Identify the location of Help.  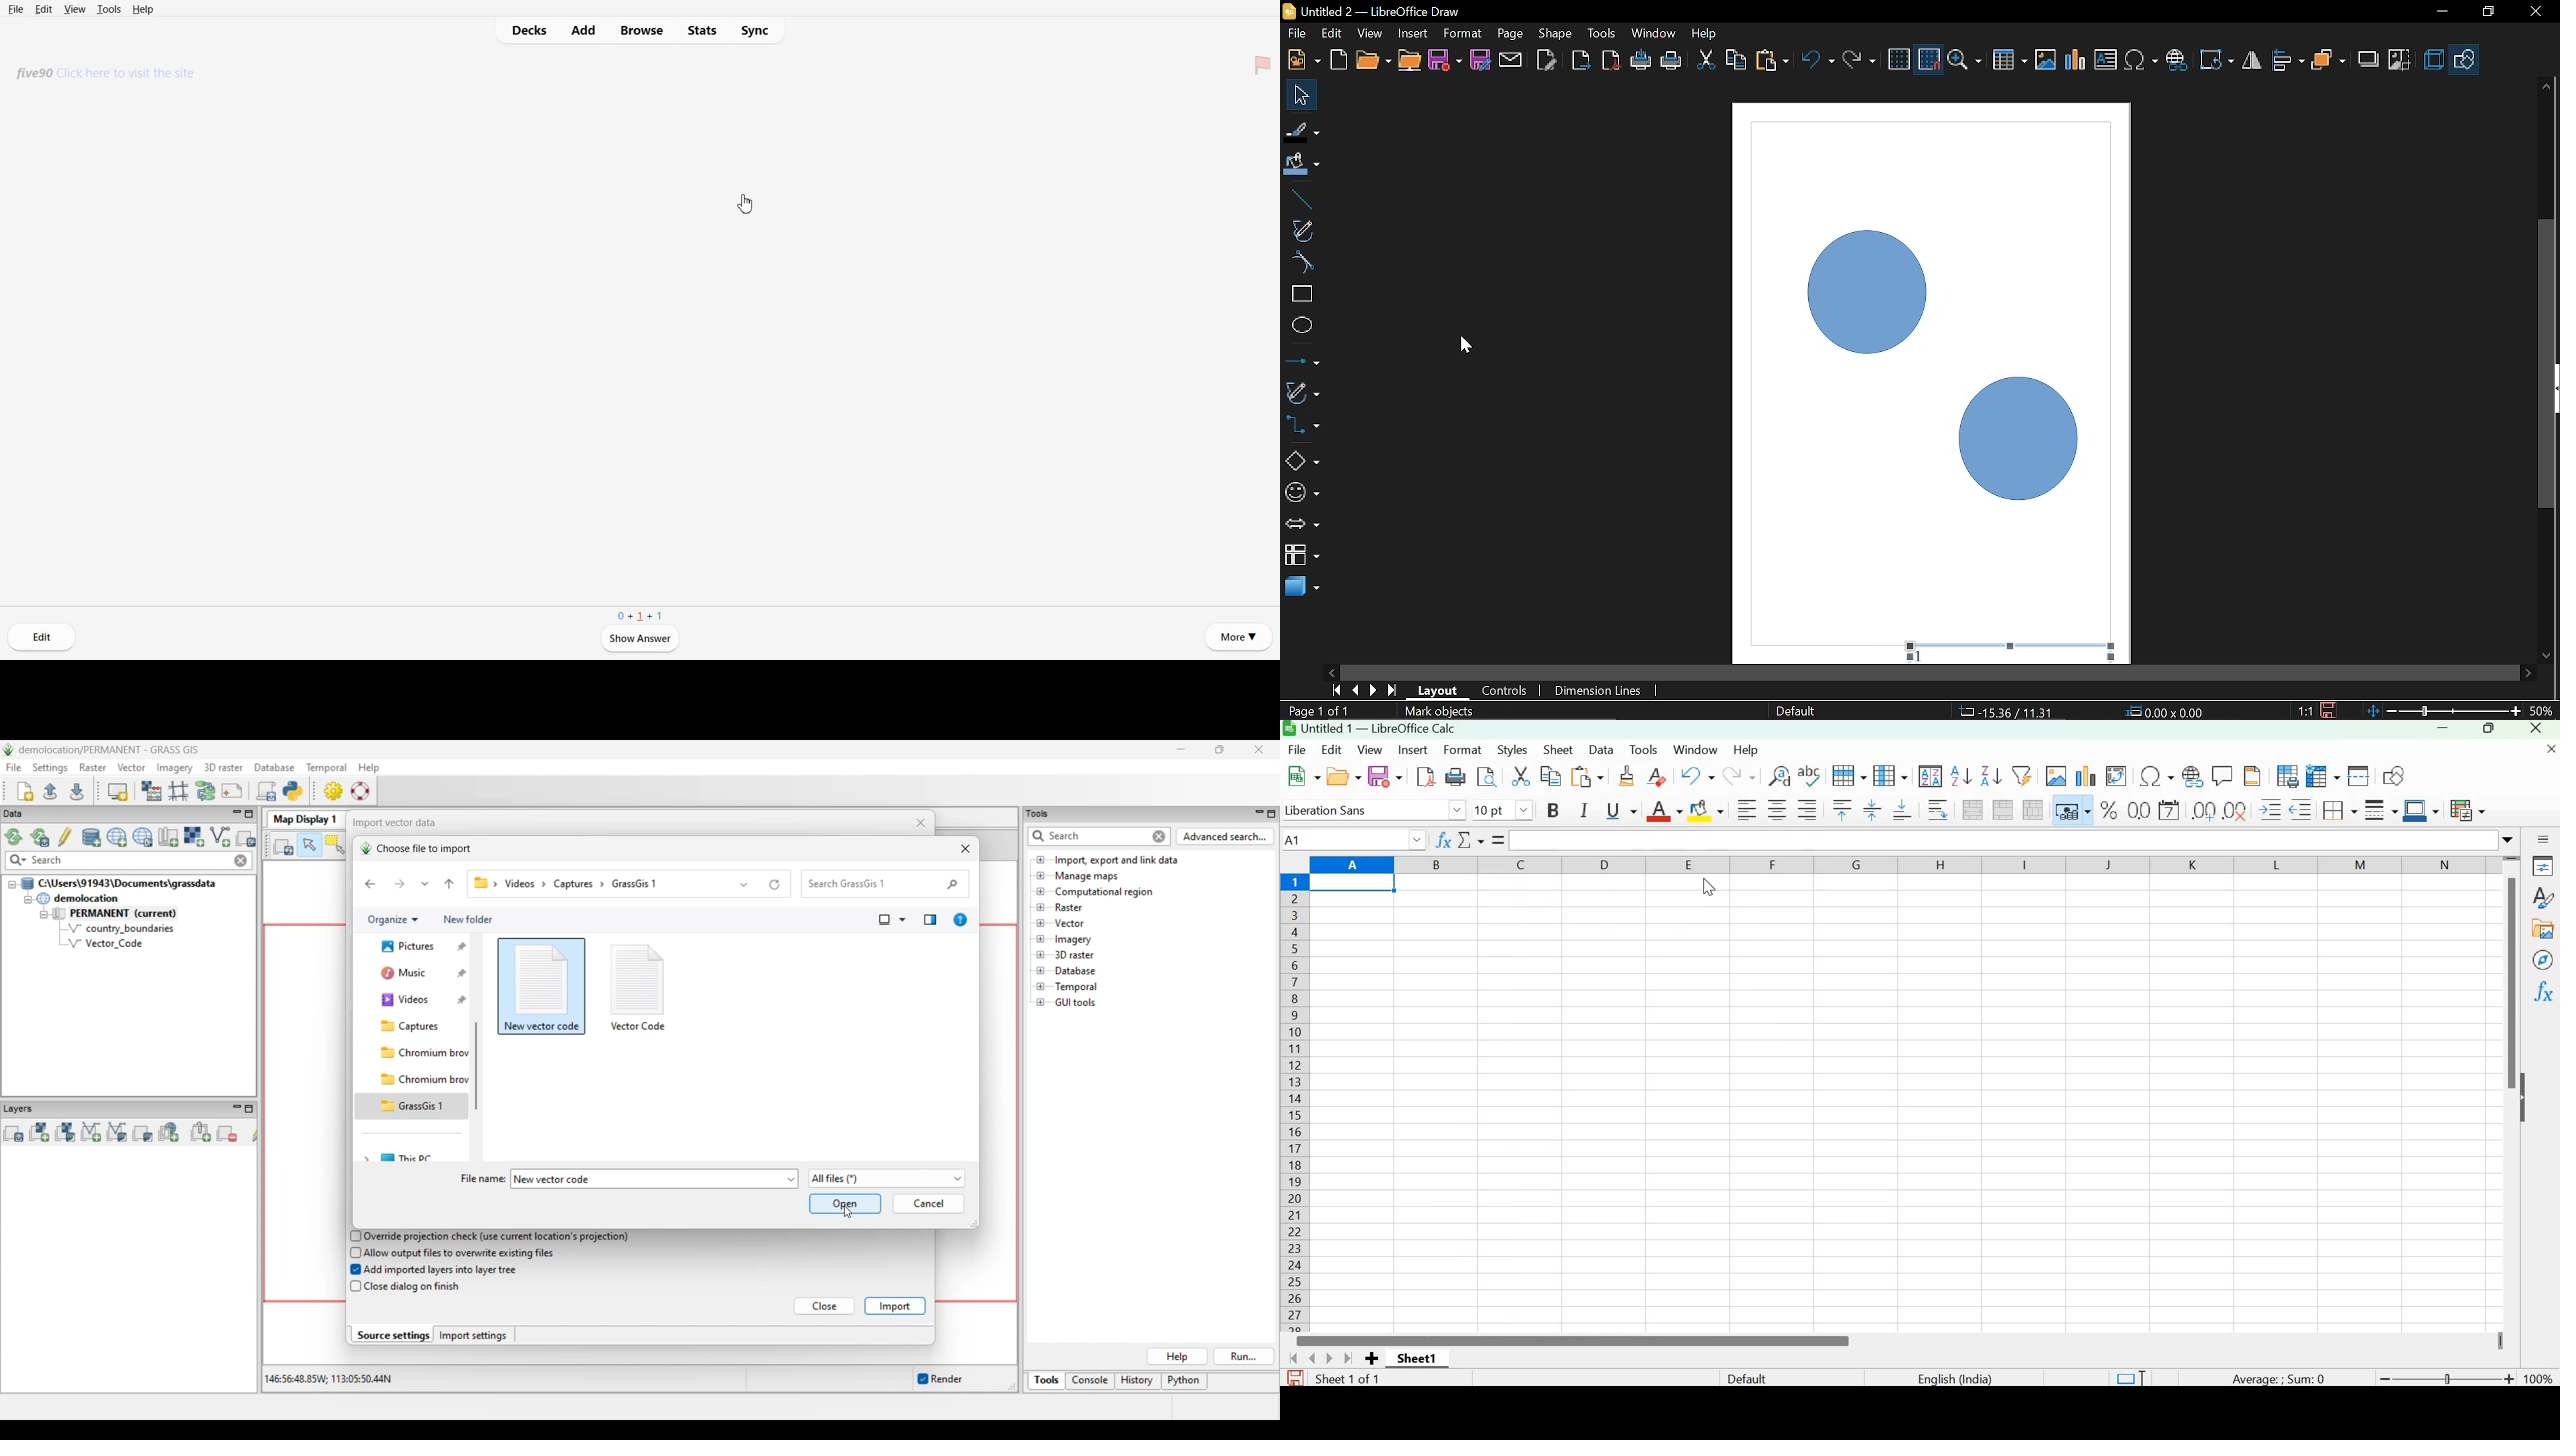
(142, 9).